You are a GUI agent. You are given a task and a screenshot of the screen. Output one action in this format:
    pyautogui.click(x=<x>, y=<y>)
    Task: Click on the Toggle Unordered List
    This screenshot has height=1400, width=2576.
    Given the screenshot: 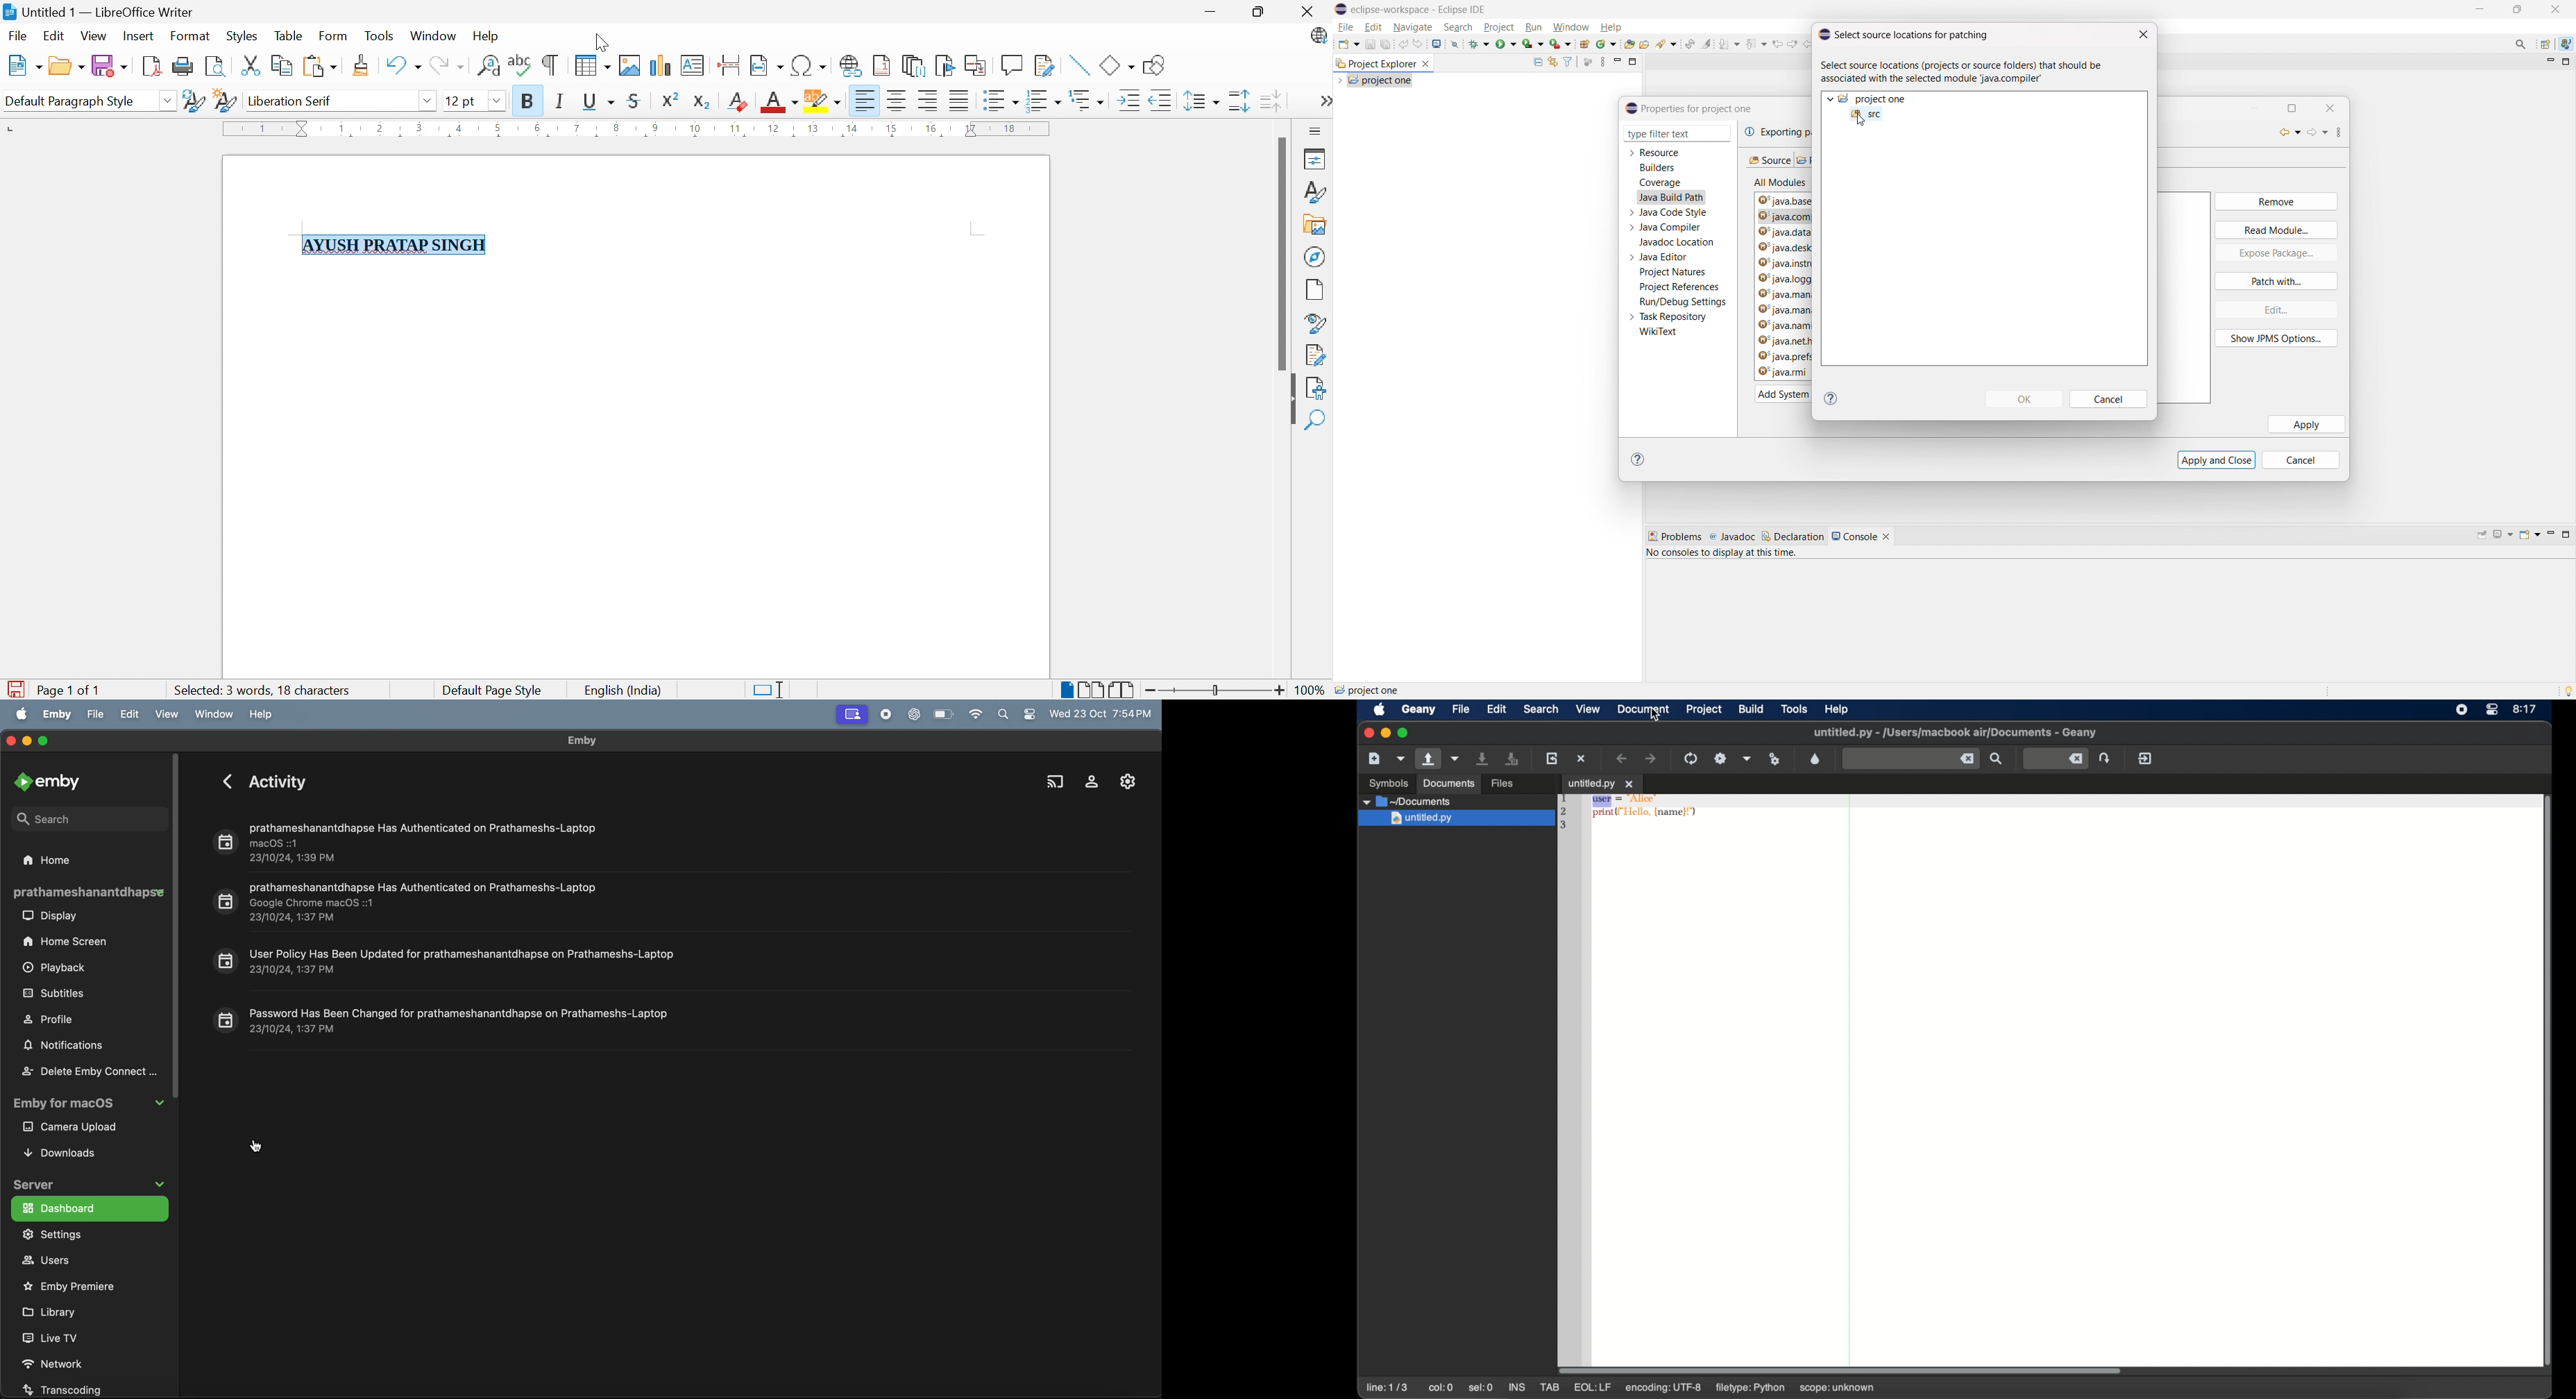 What is the action you would take?
    pyautogui.click(x=1001, y=101)
    